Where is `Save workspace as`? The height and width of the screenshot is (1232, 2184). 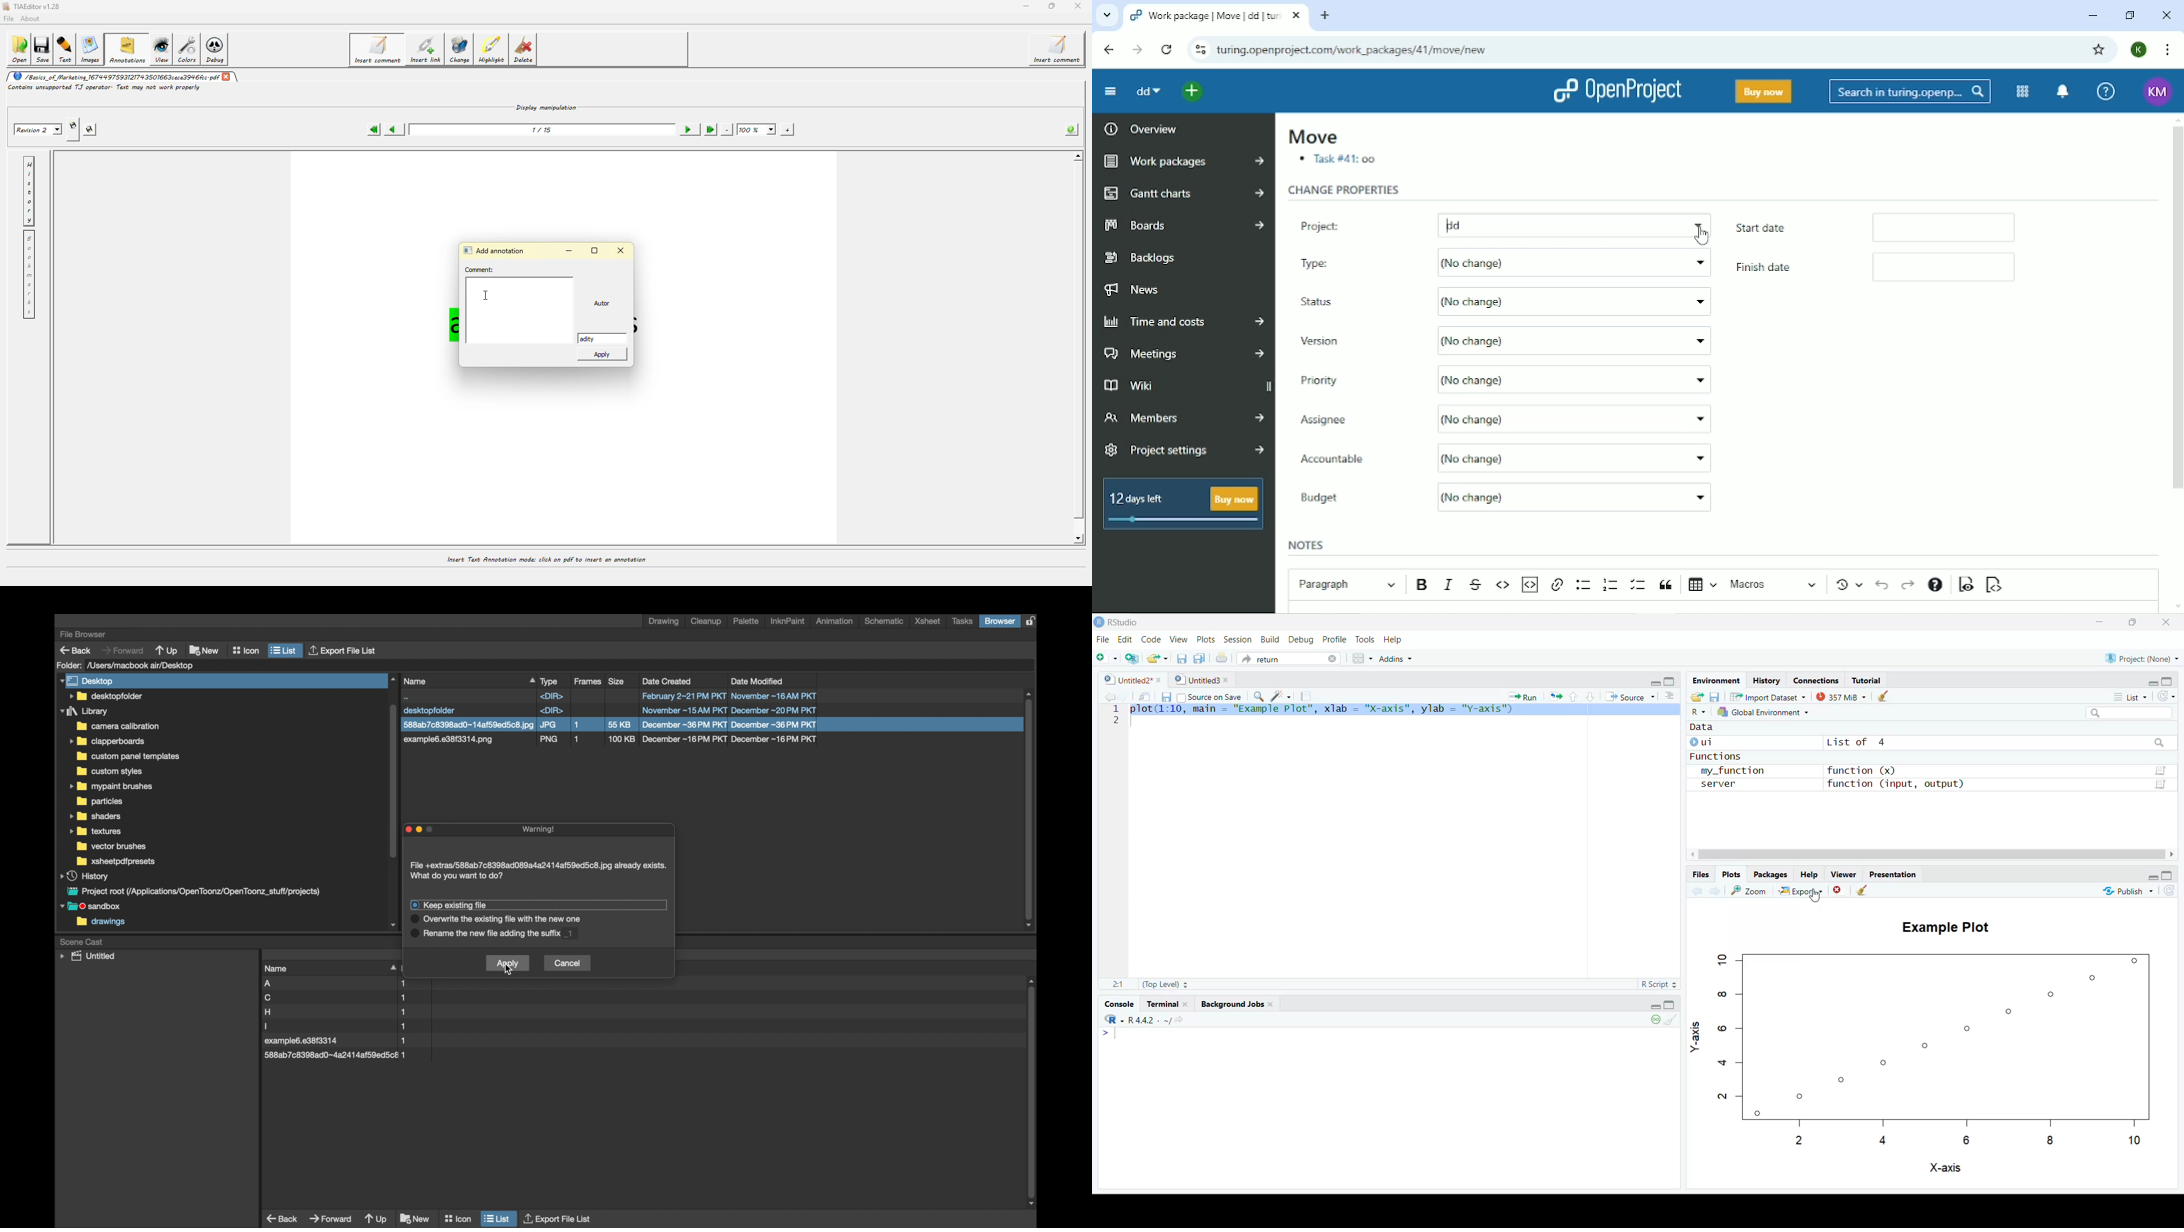 Save workspace as is located at coordinates (1715, 696).